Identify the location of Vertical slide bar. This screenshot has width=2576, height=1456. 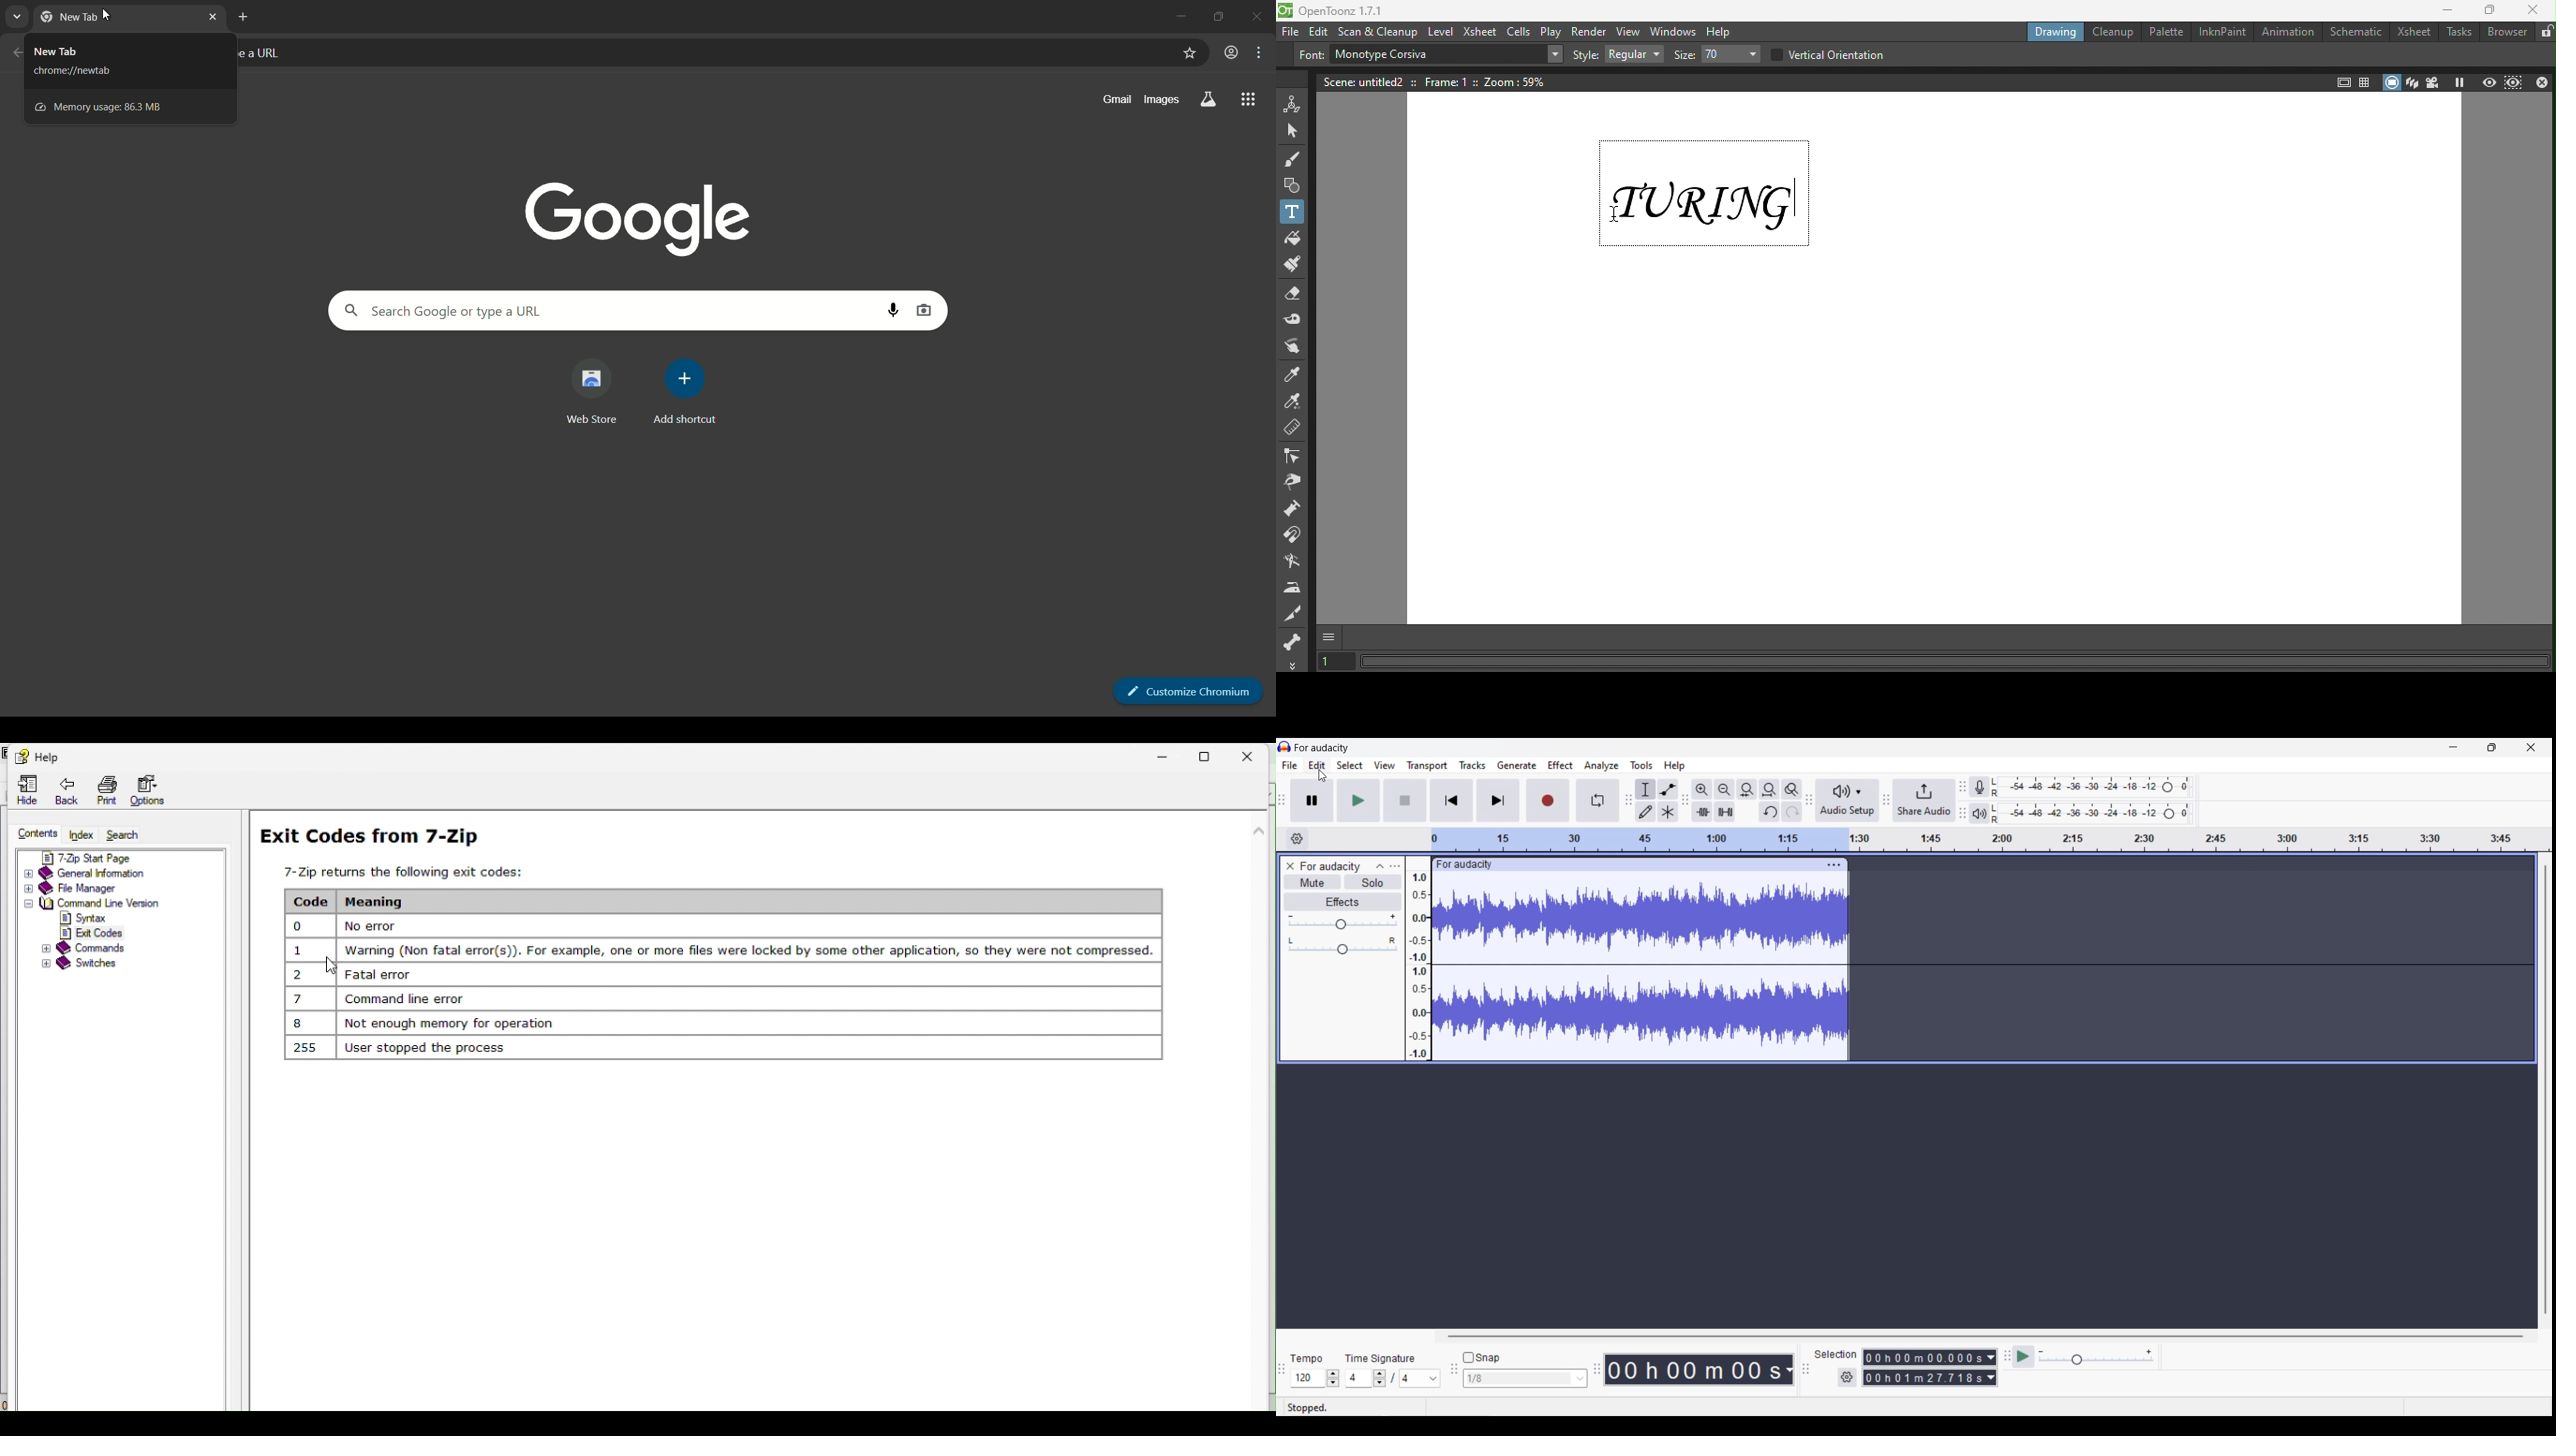
(2546, 1090).